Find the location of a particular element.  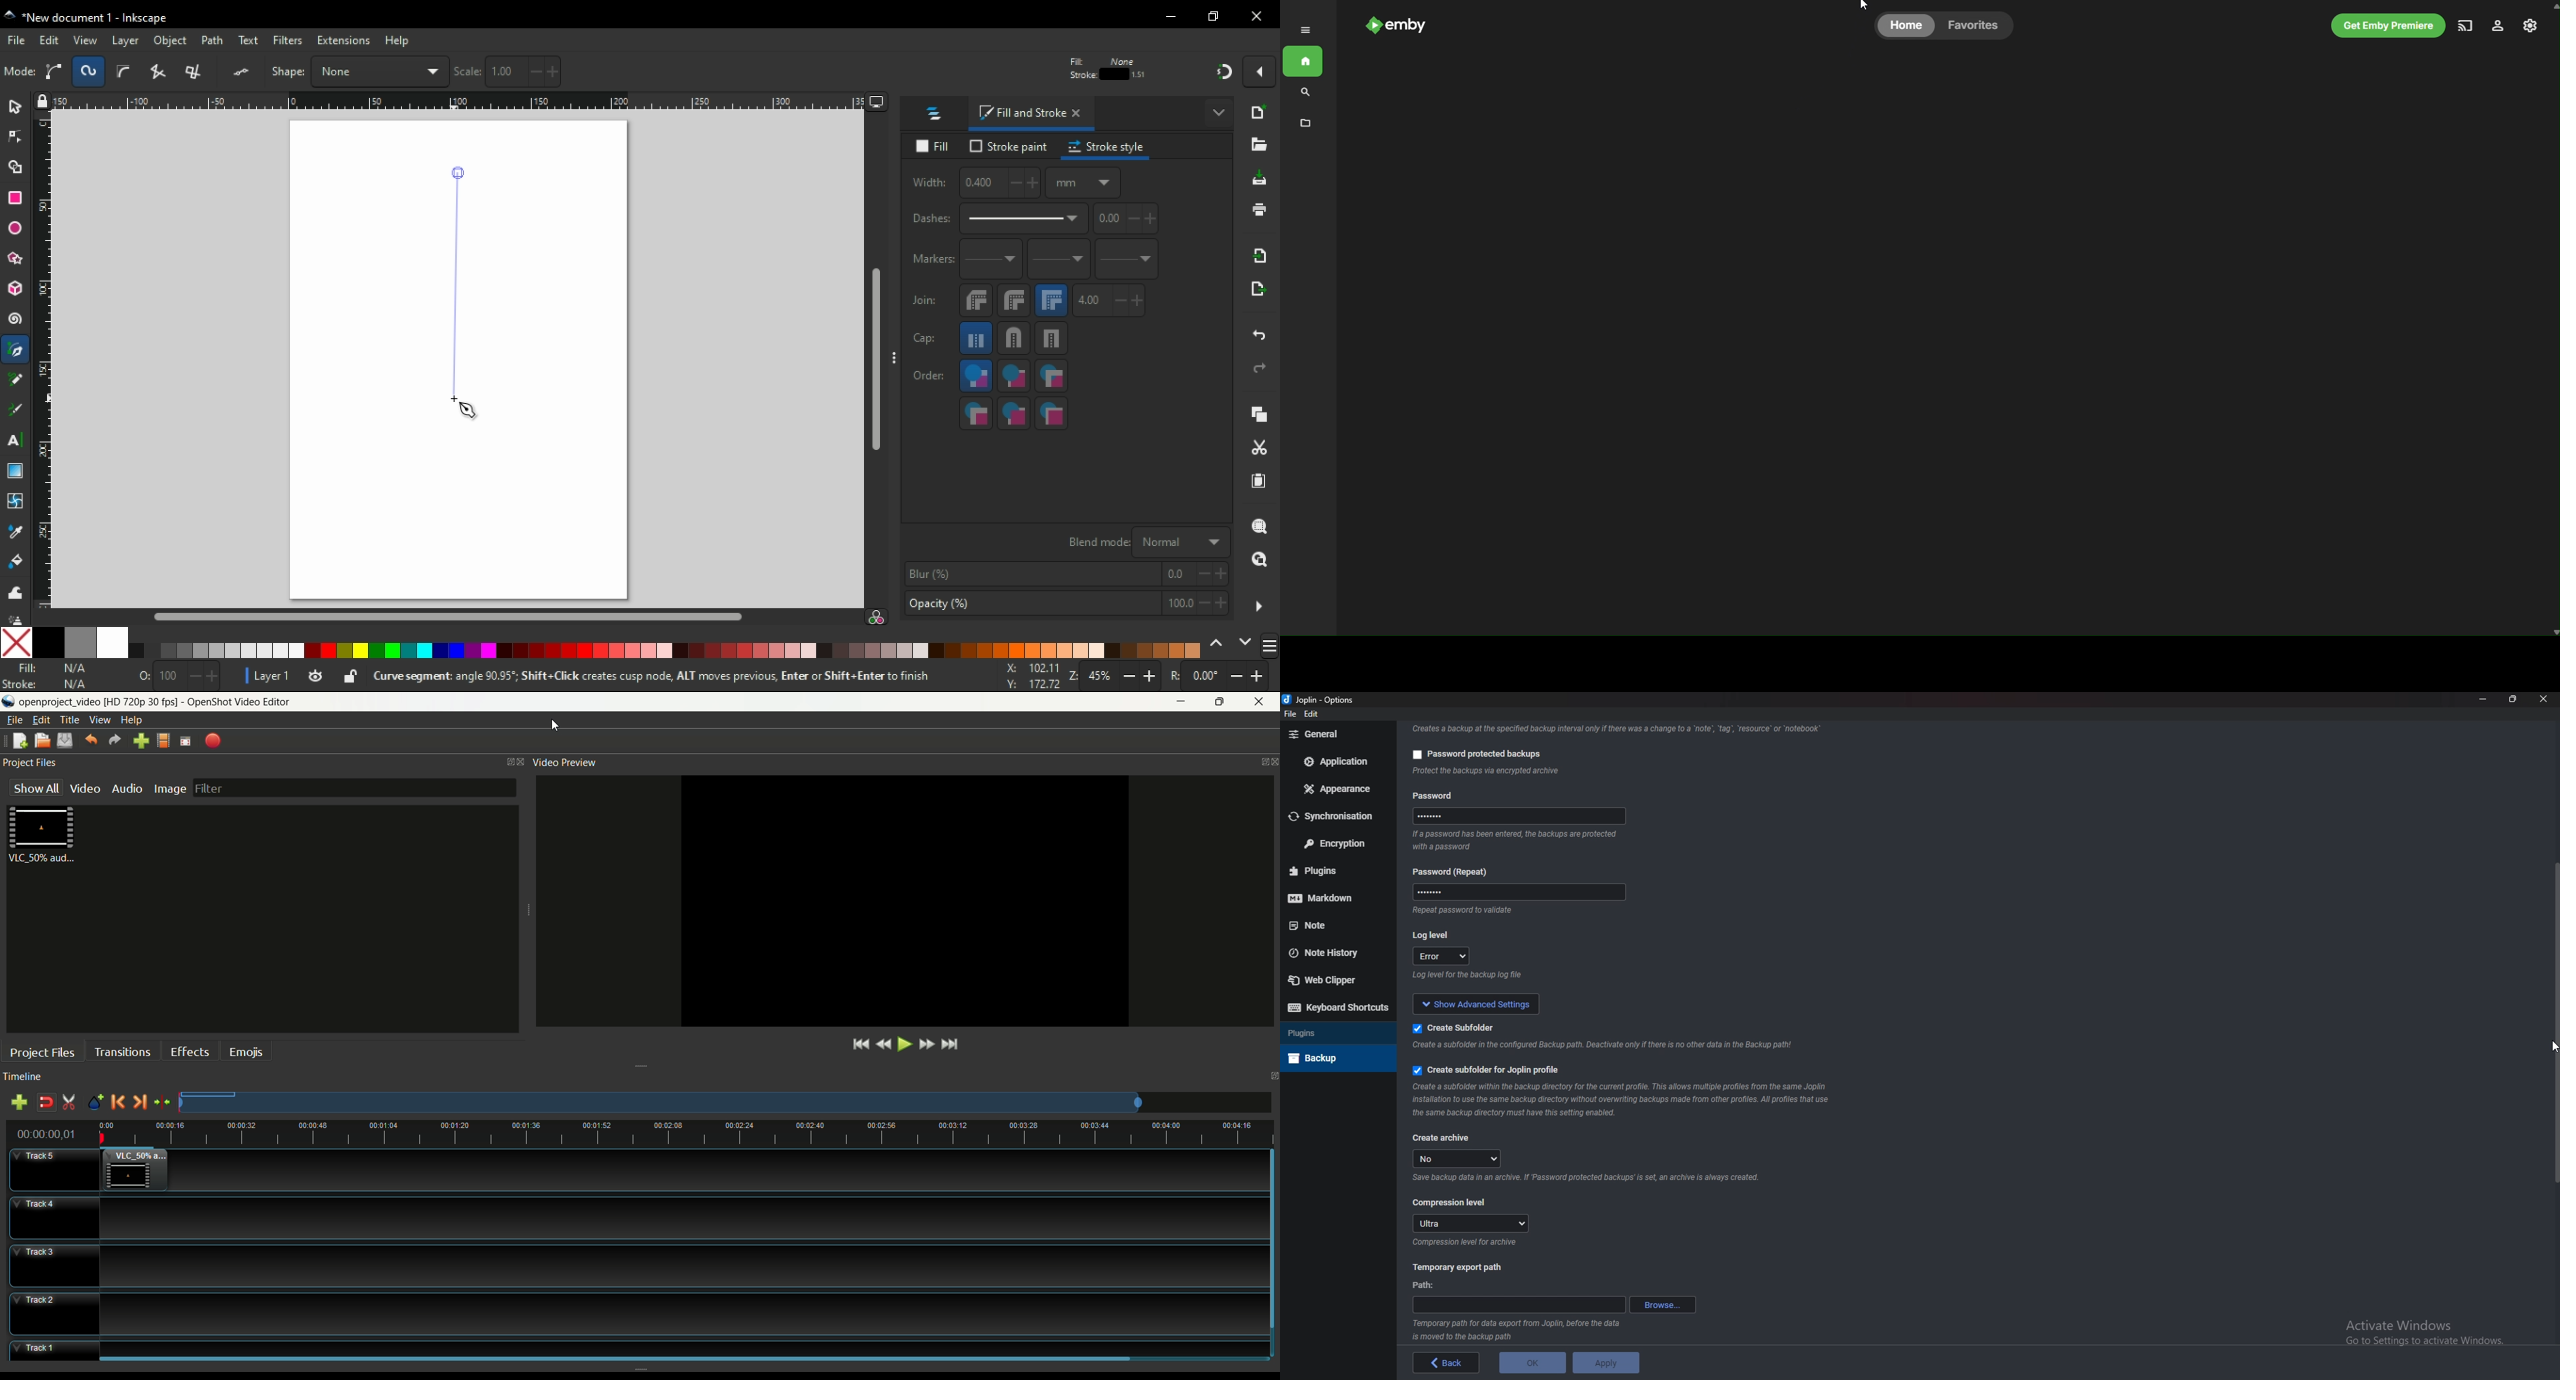

video is located at coordinates (85, 790).